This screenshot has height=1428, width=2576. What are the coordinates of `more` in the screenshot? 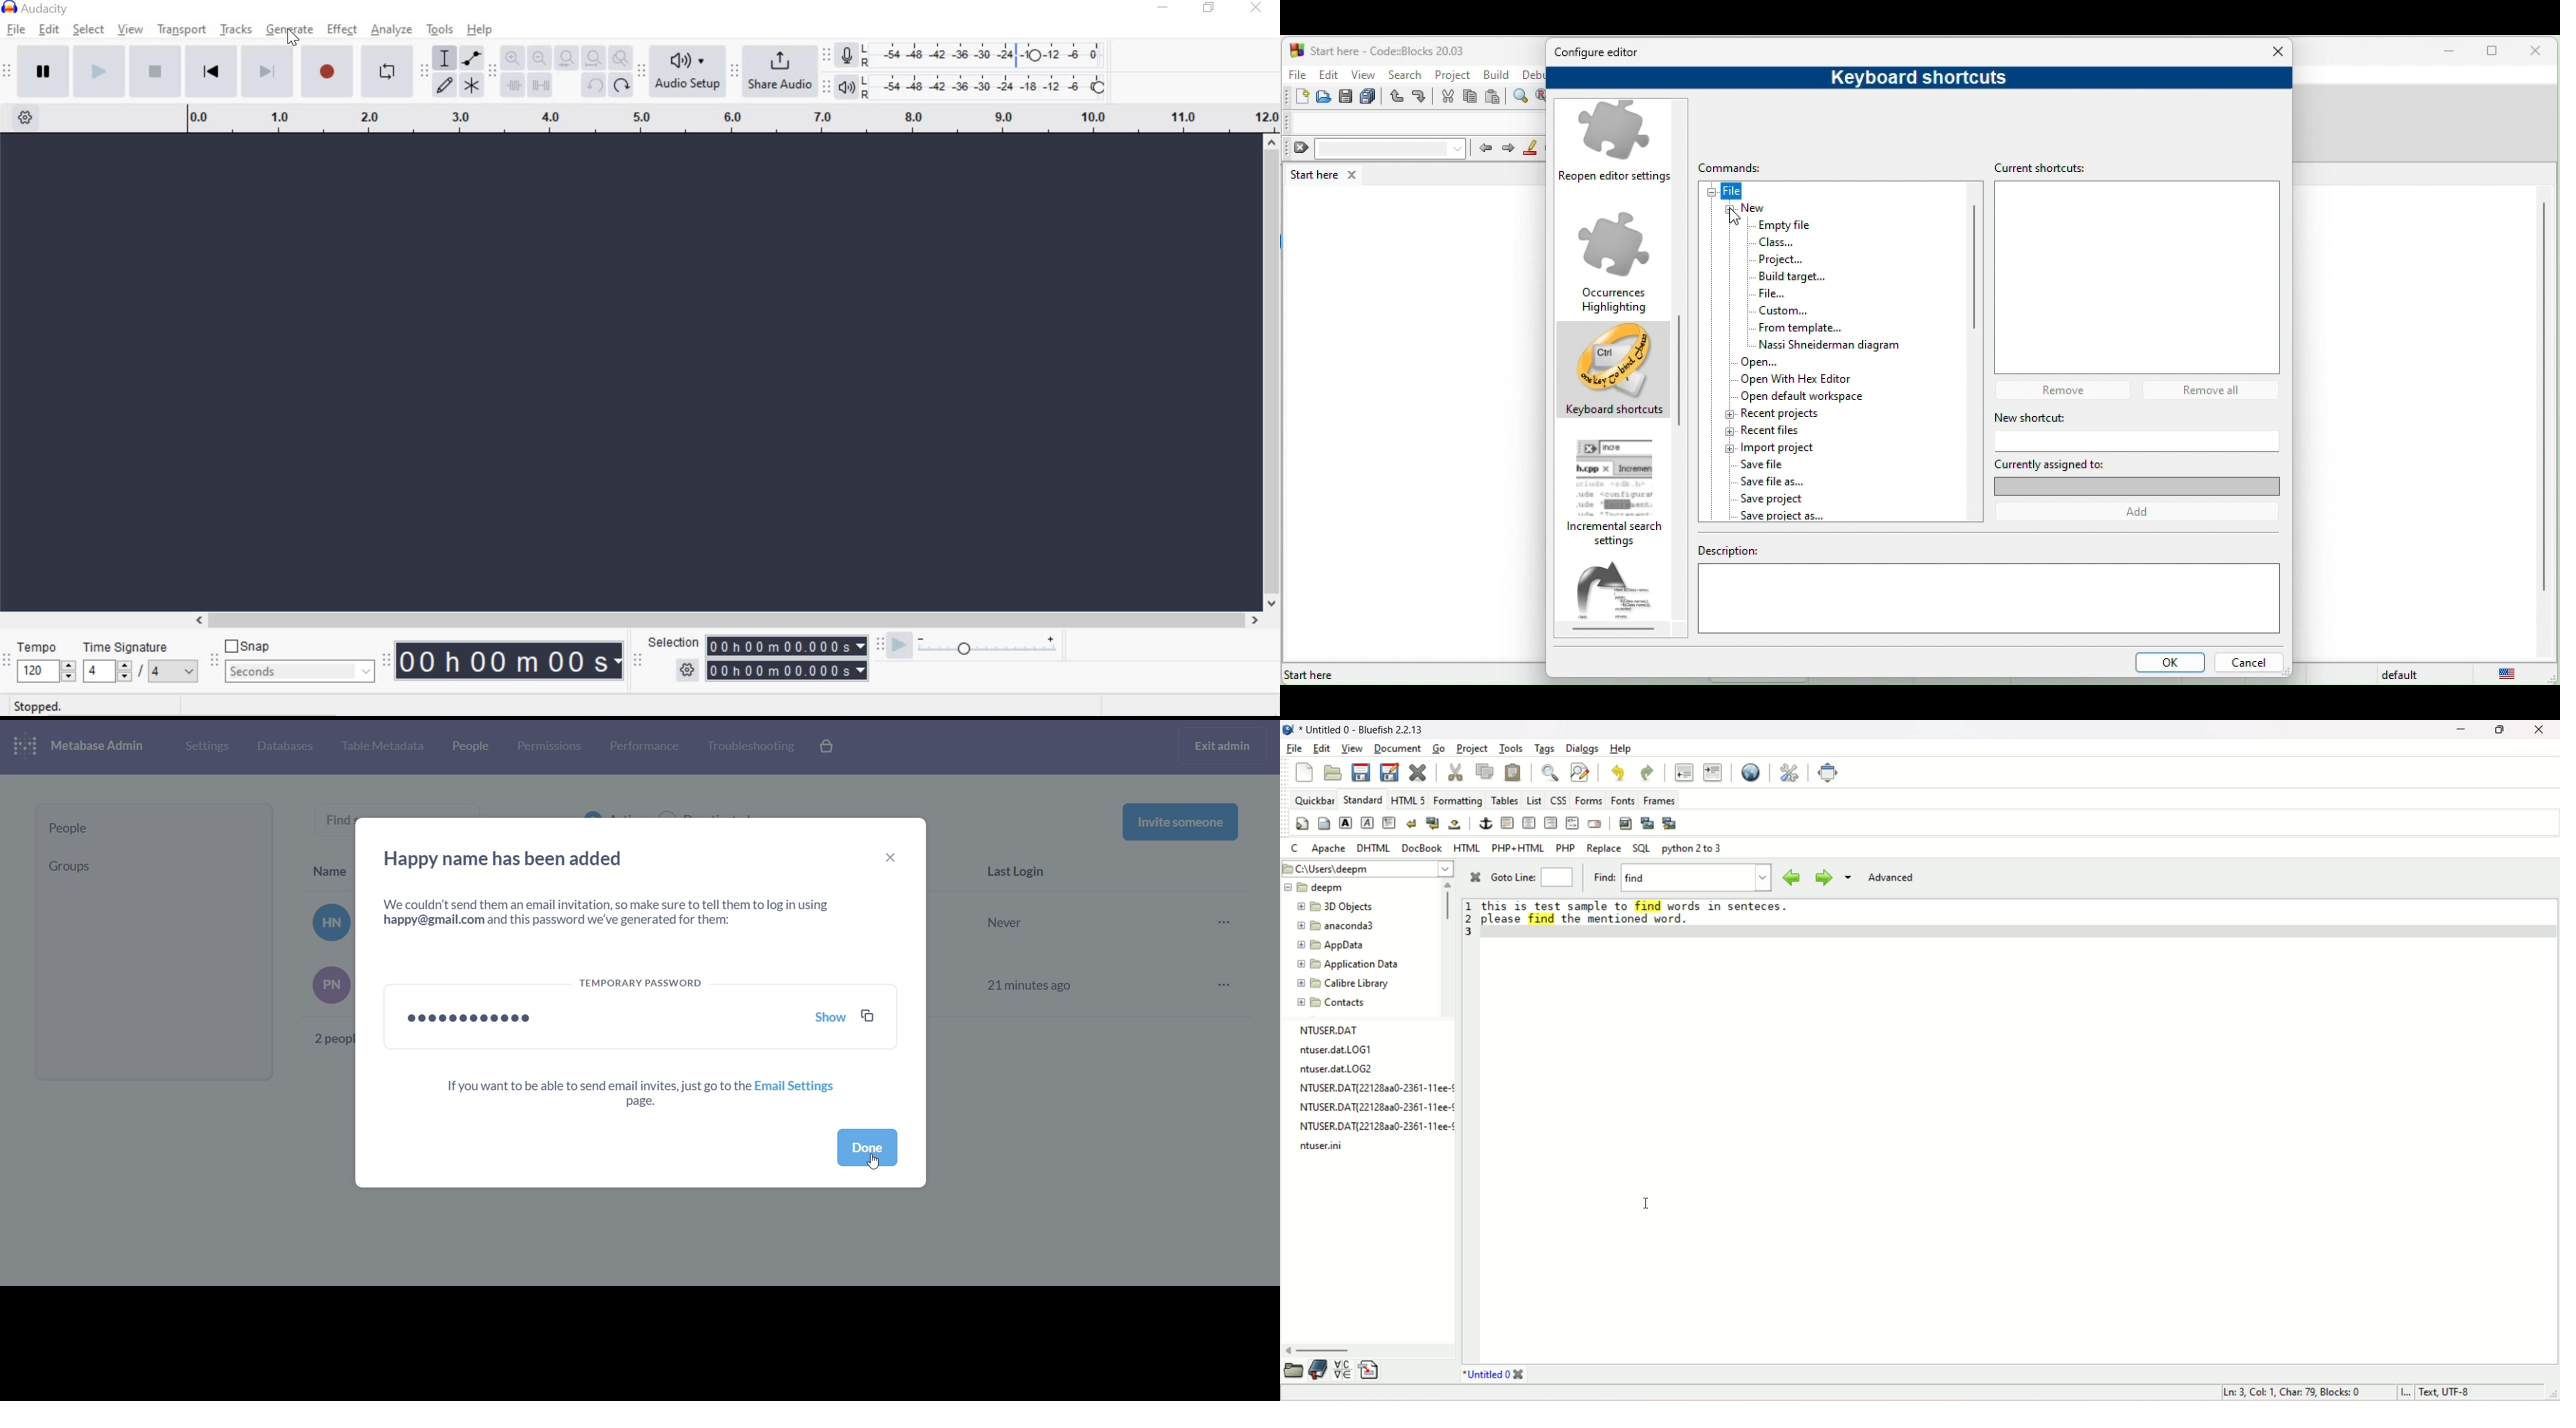 It's located at (1226, 985).